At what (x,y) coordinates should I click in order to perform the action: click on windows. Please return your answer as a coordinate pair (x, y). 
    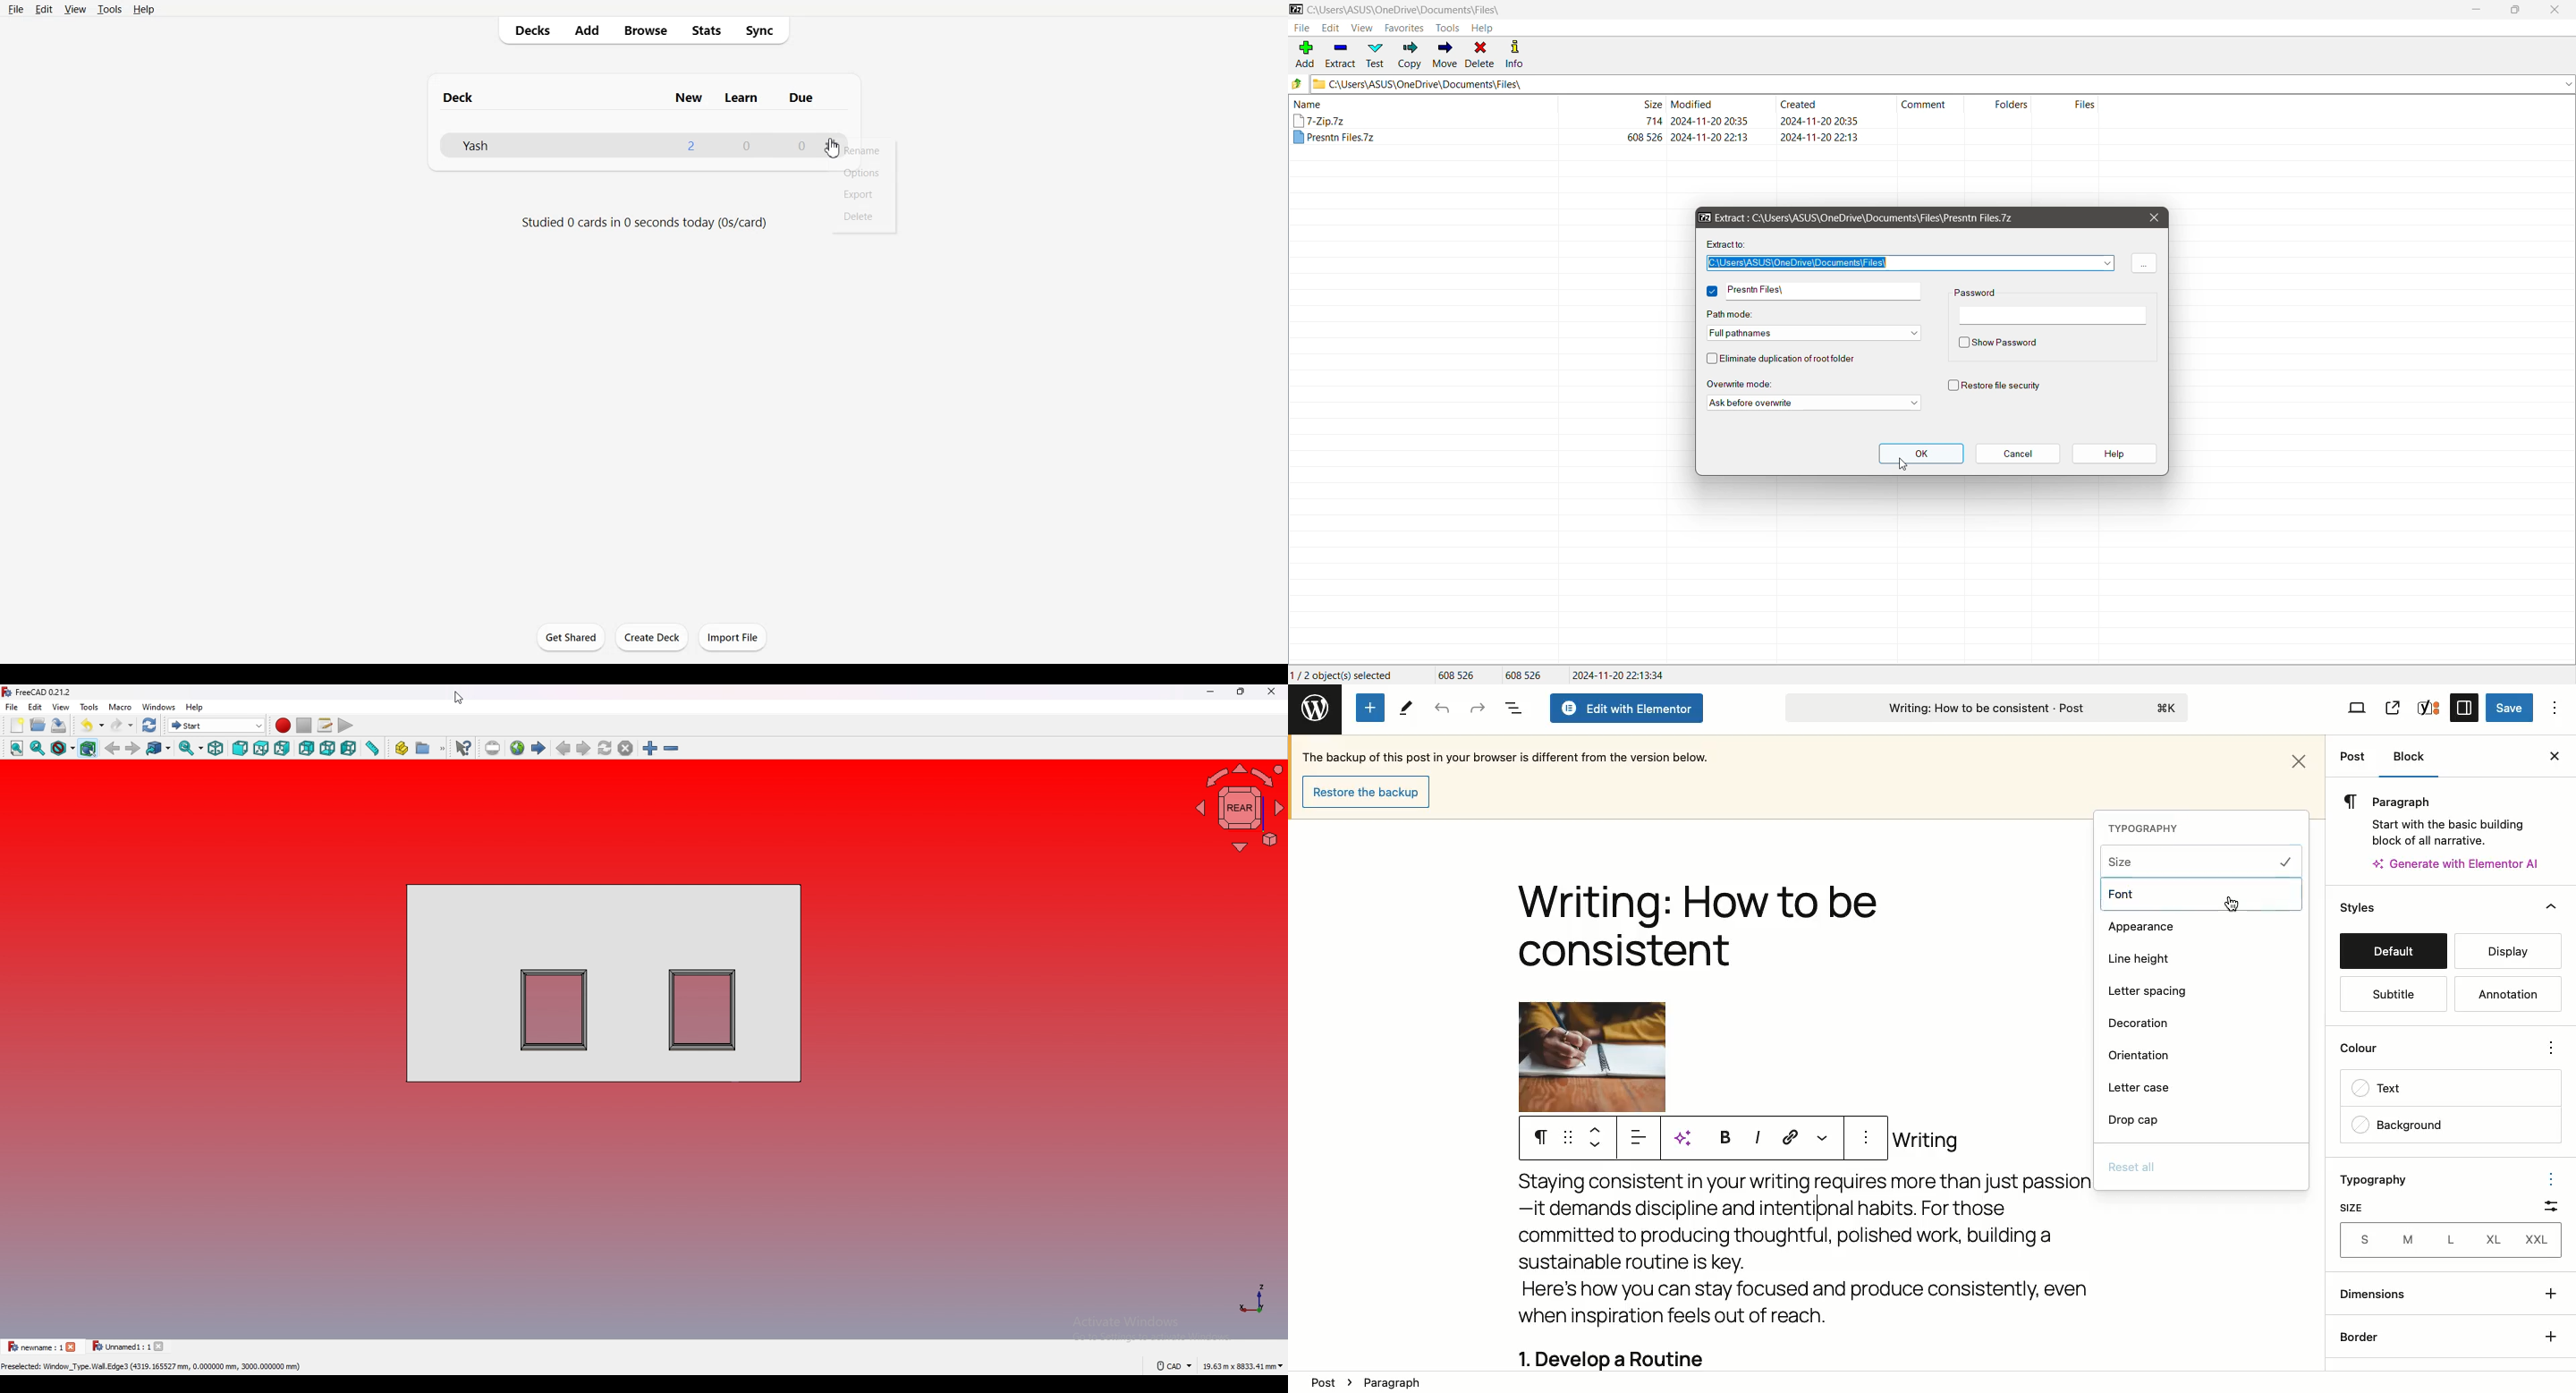
    Looking at the image, I should click on (159, 707).